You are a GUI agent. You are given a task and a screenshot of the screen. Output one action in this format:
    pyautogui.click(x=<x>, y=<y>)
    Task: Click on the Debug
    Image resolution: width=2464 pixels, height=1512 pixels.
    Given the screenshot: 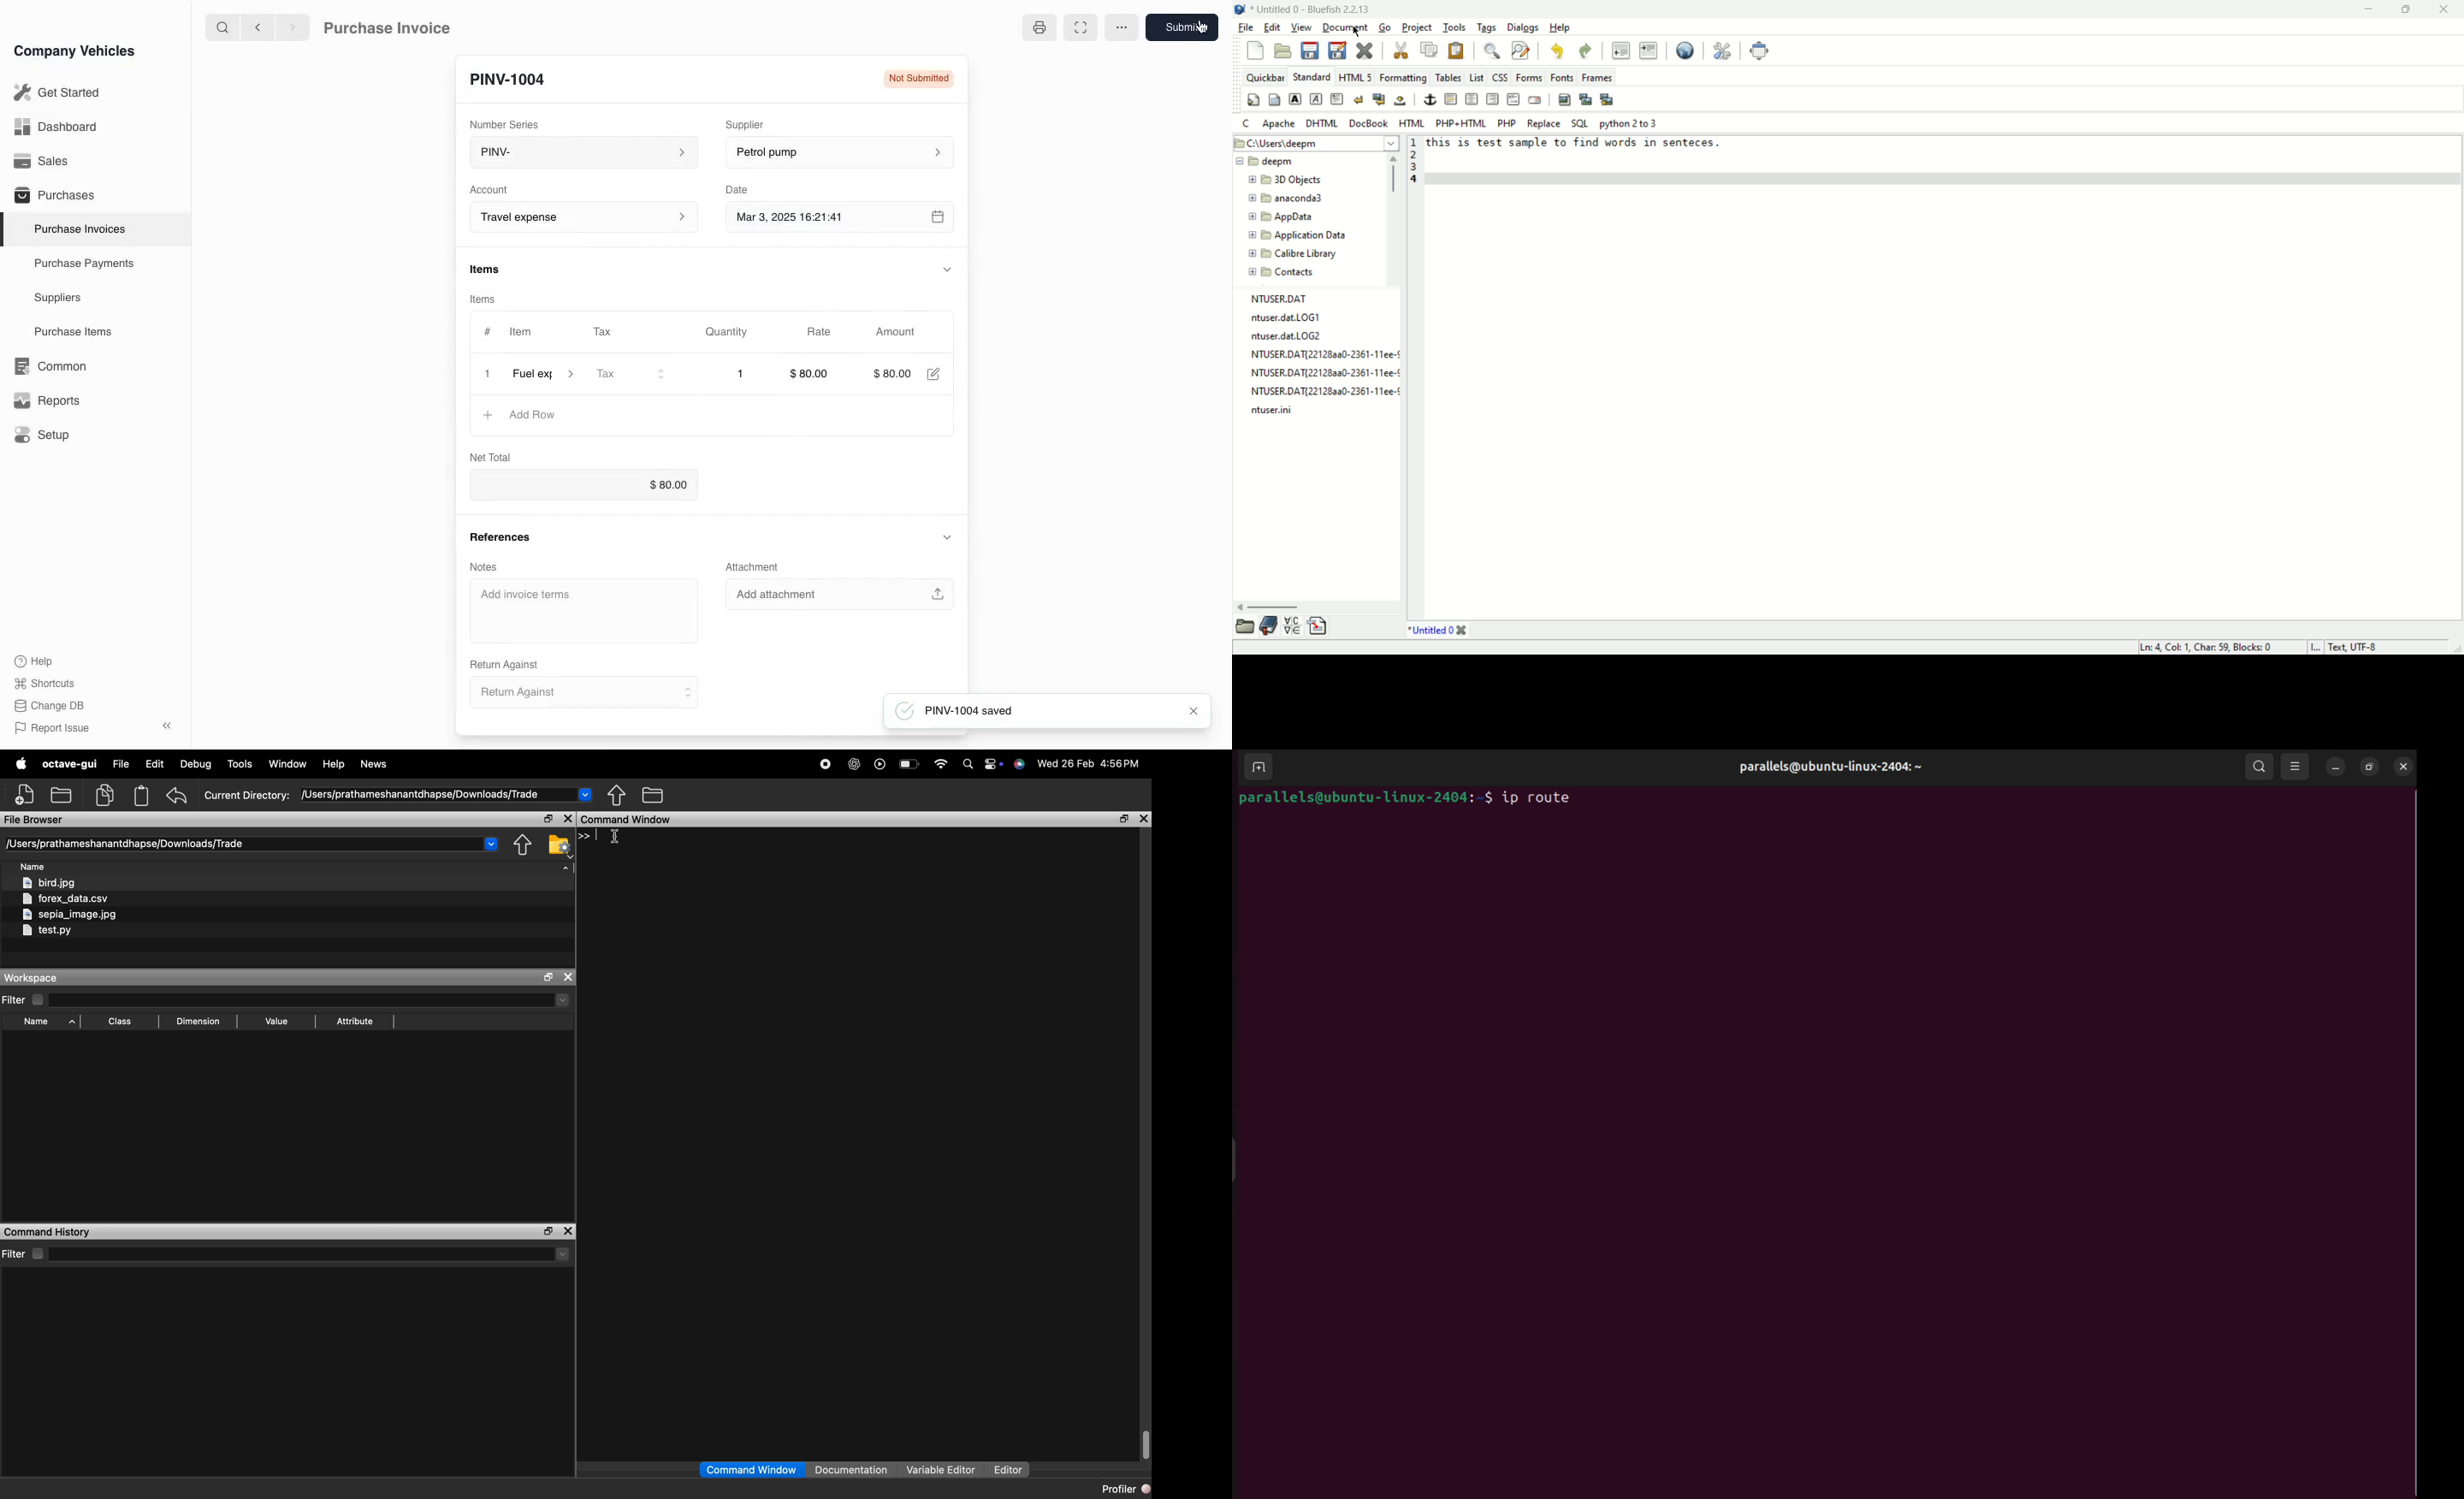 What is the action you would take?
    pyautogui.click(x=196, y=764)
    